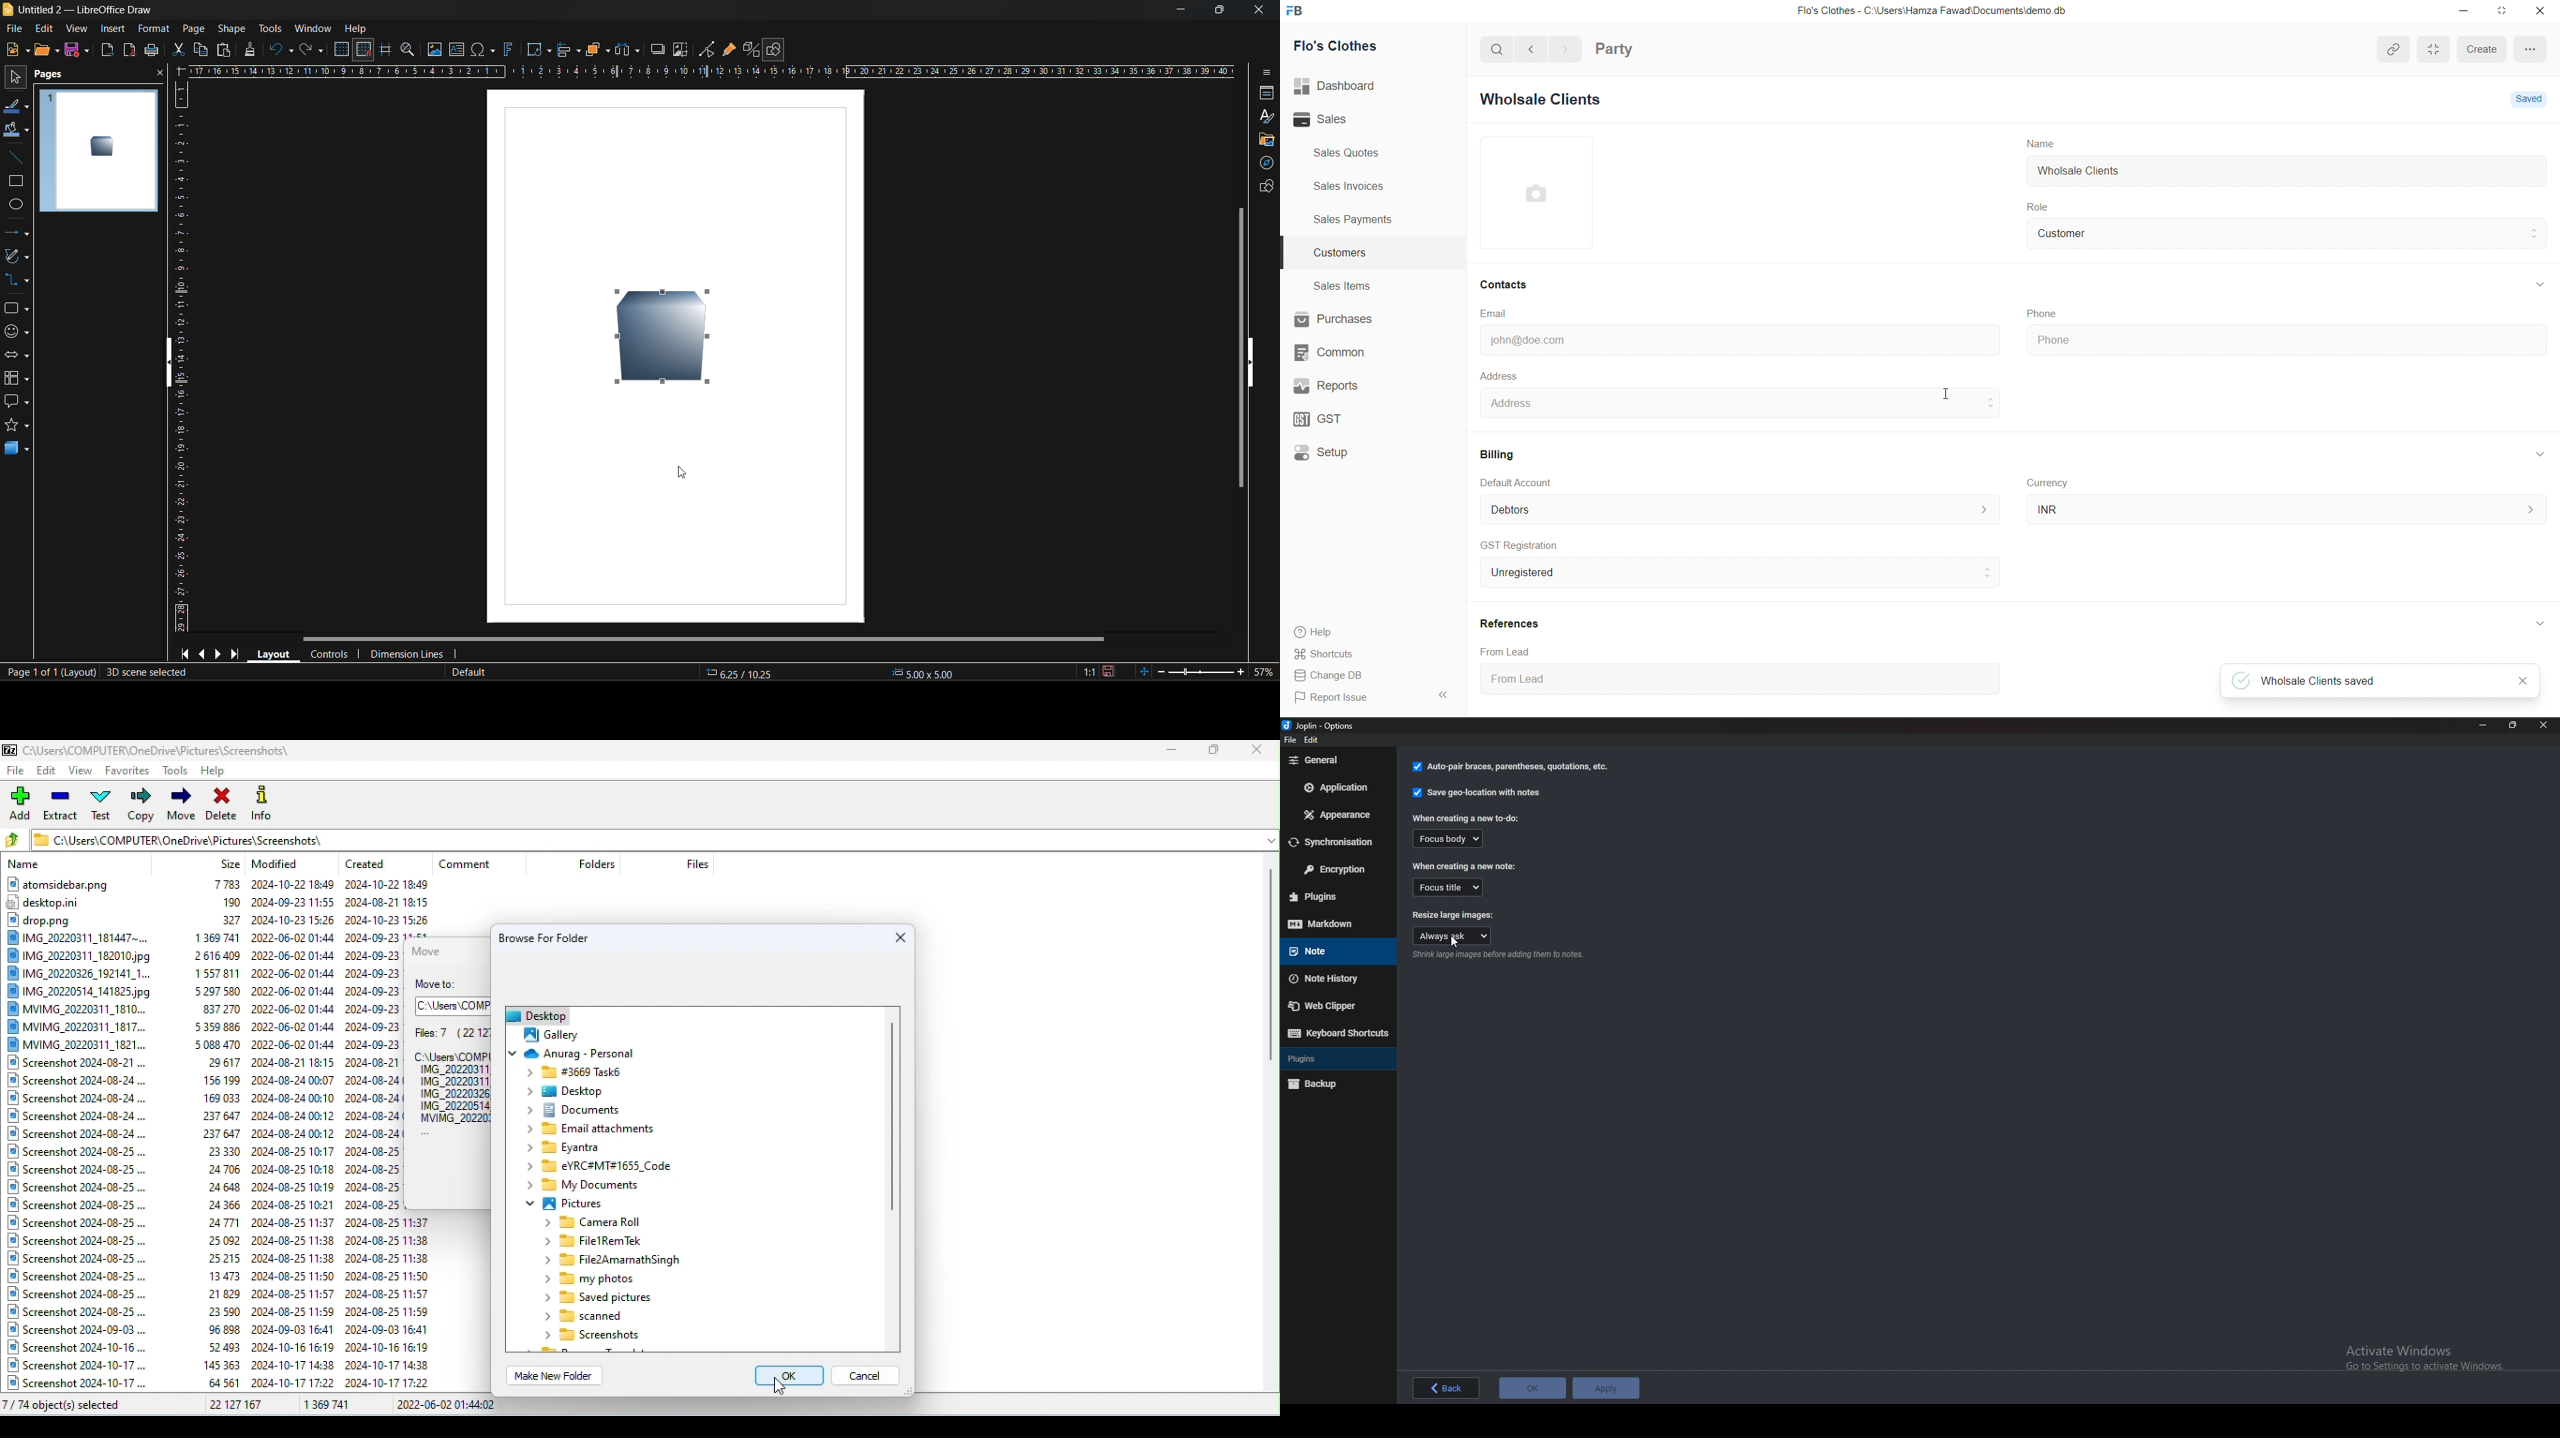  Describe the element at coordinates (343, 49) in the screenshot. I see `display grid` at that location.